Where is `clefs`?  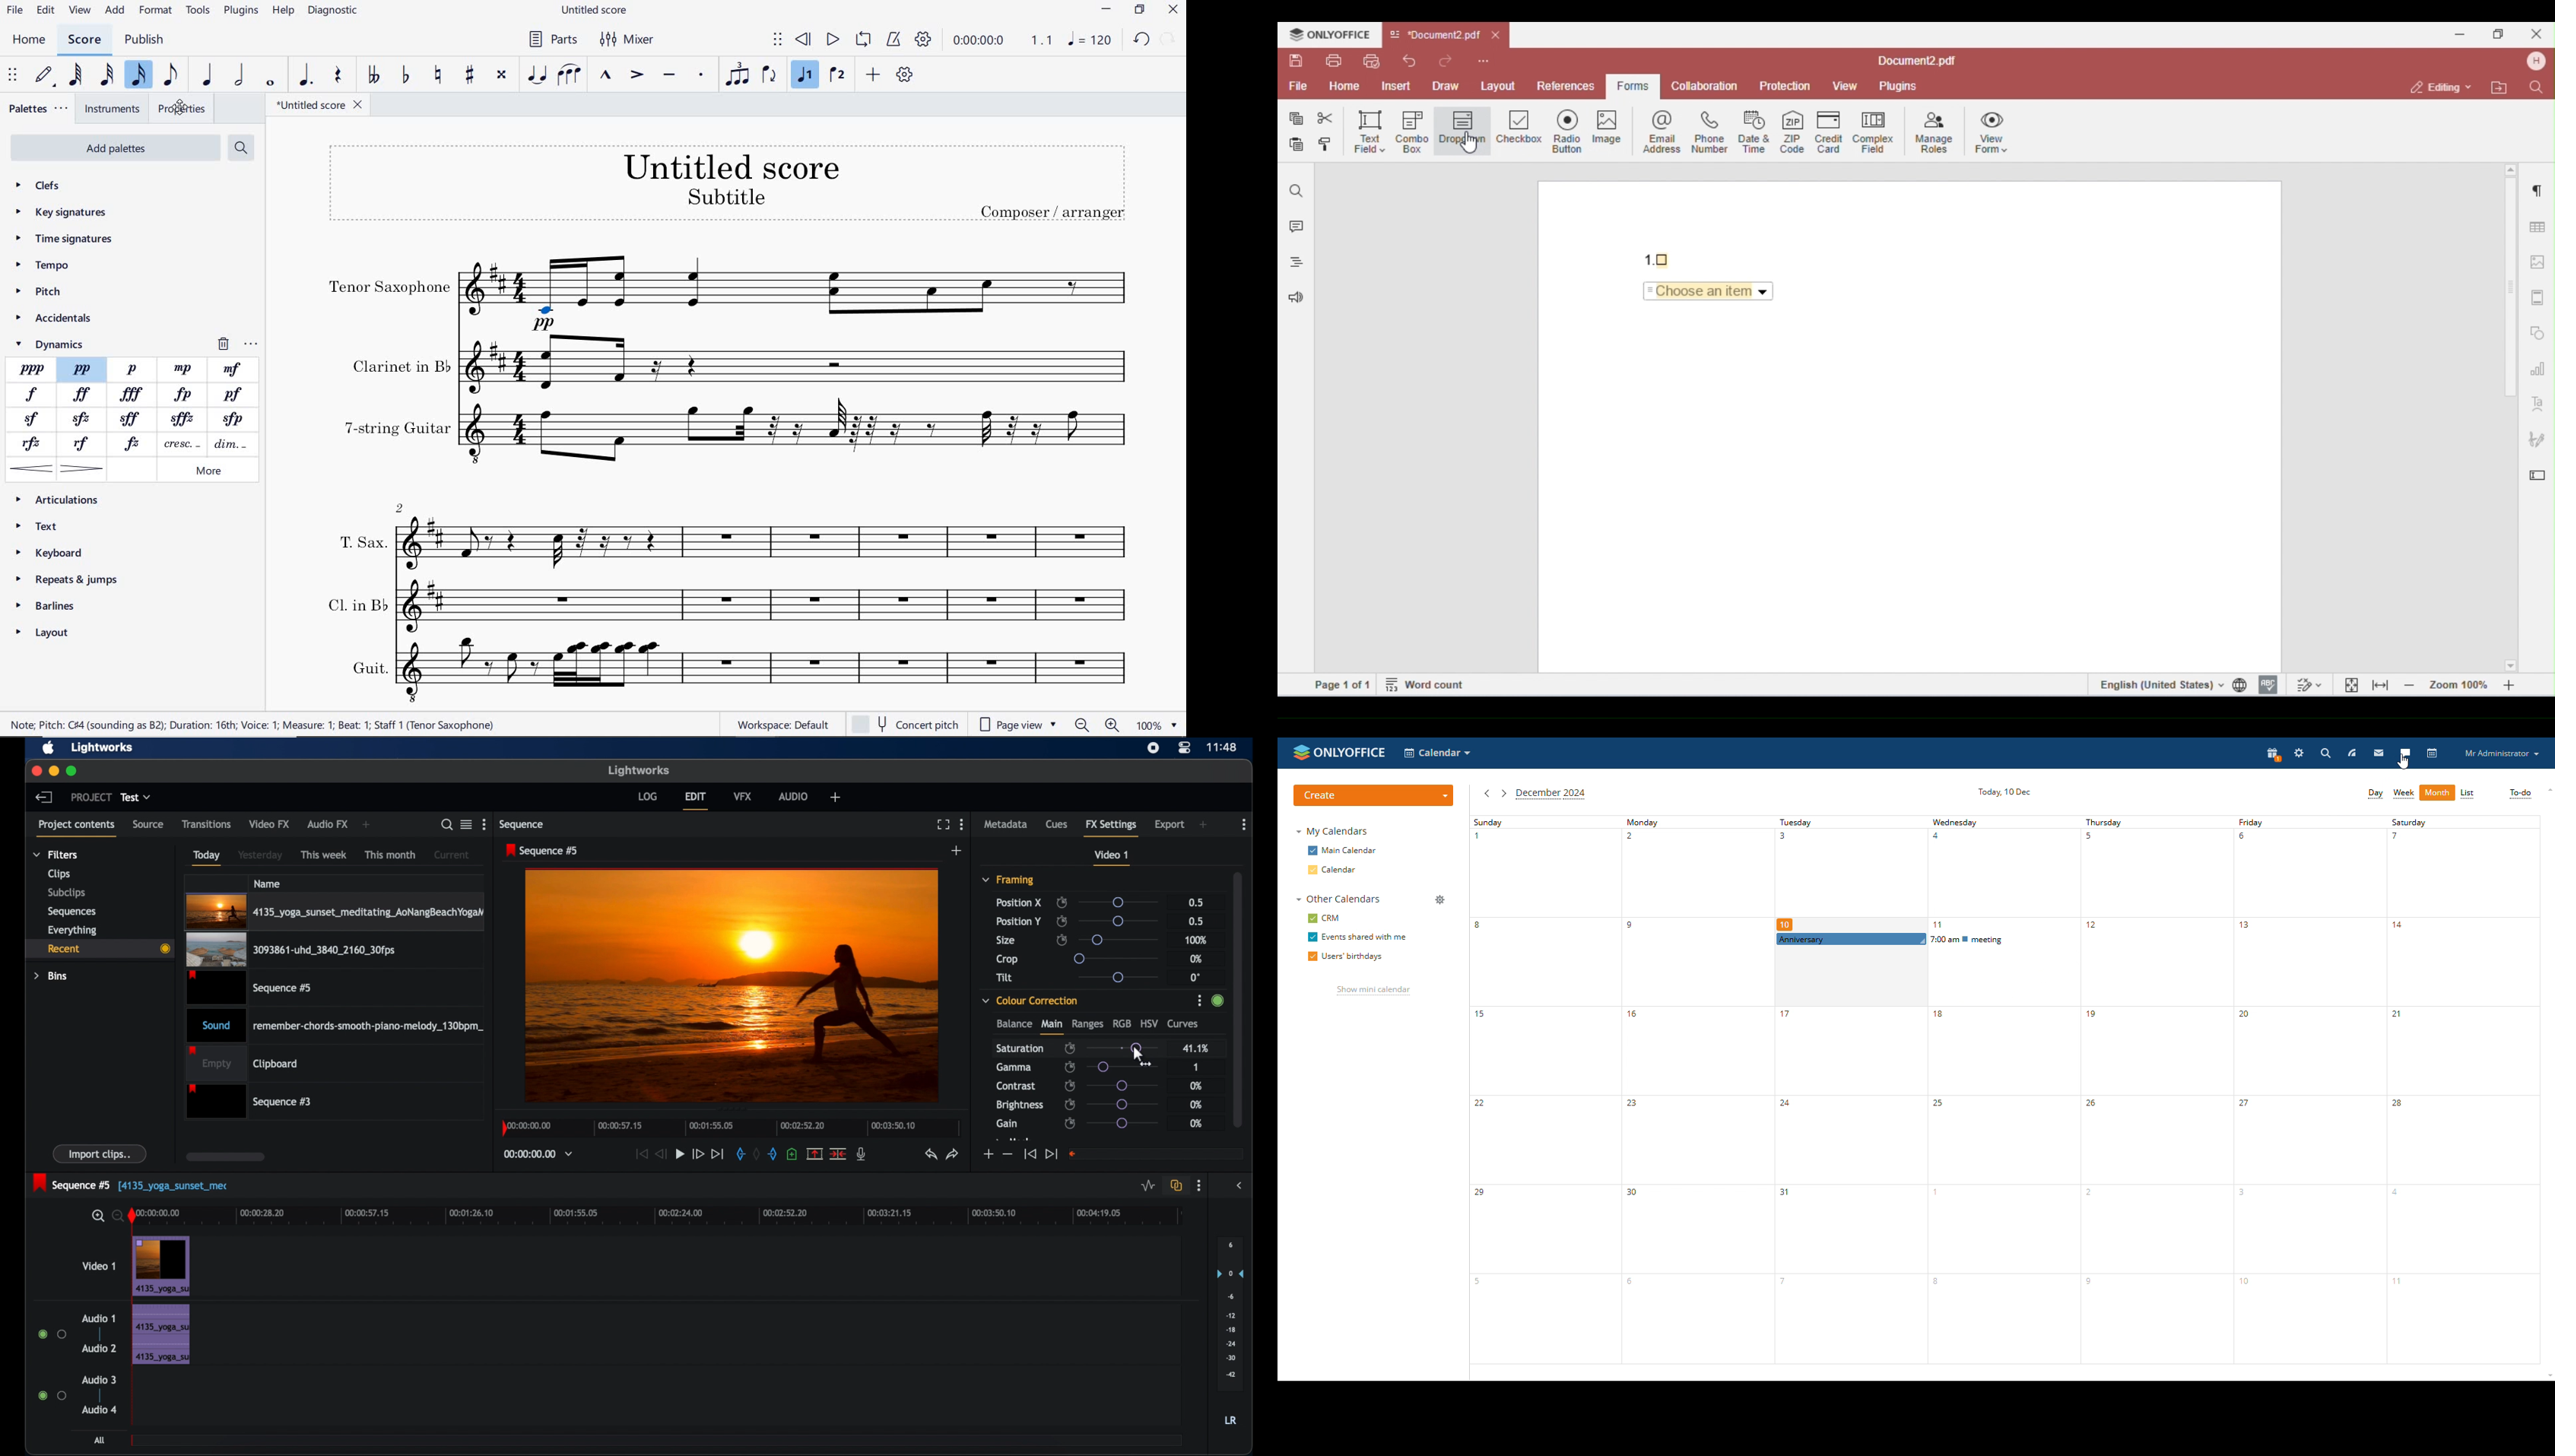 clefs is located at coordinates (55, 185).